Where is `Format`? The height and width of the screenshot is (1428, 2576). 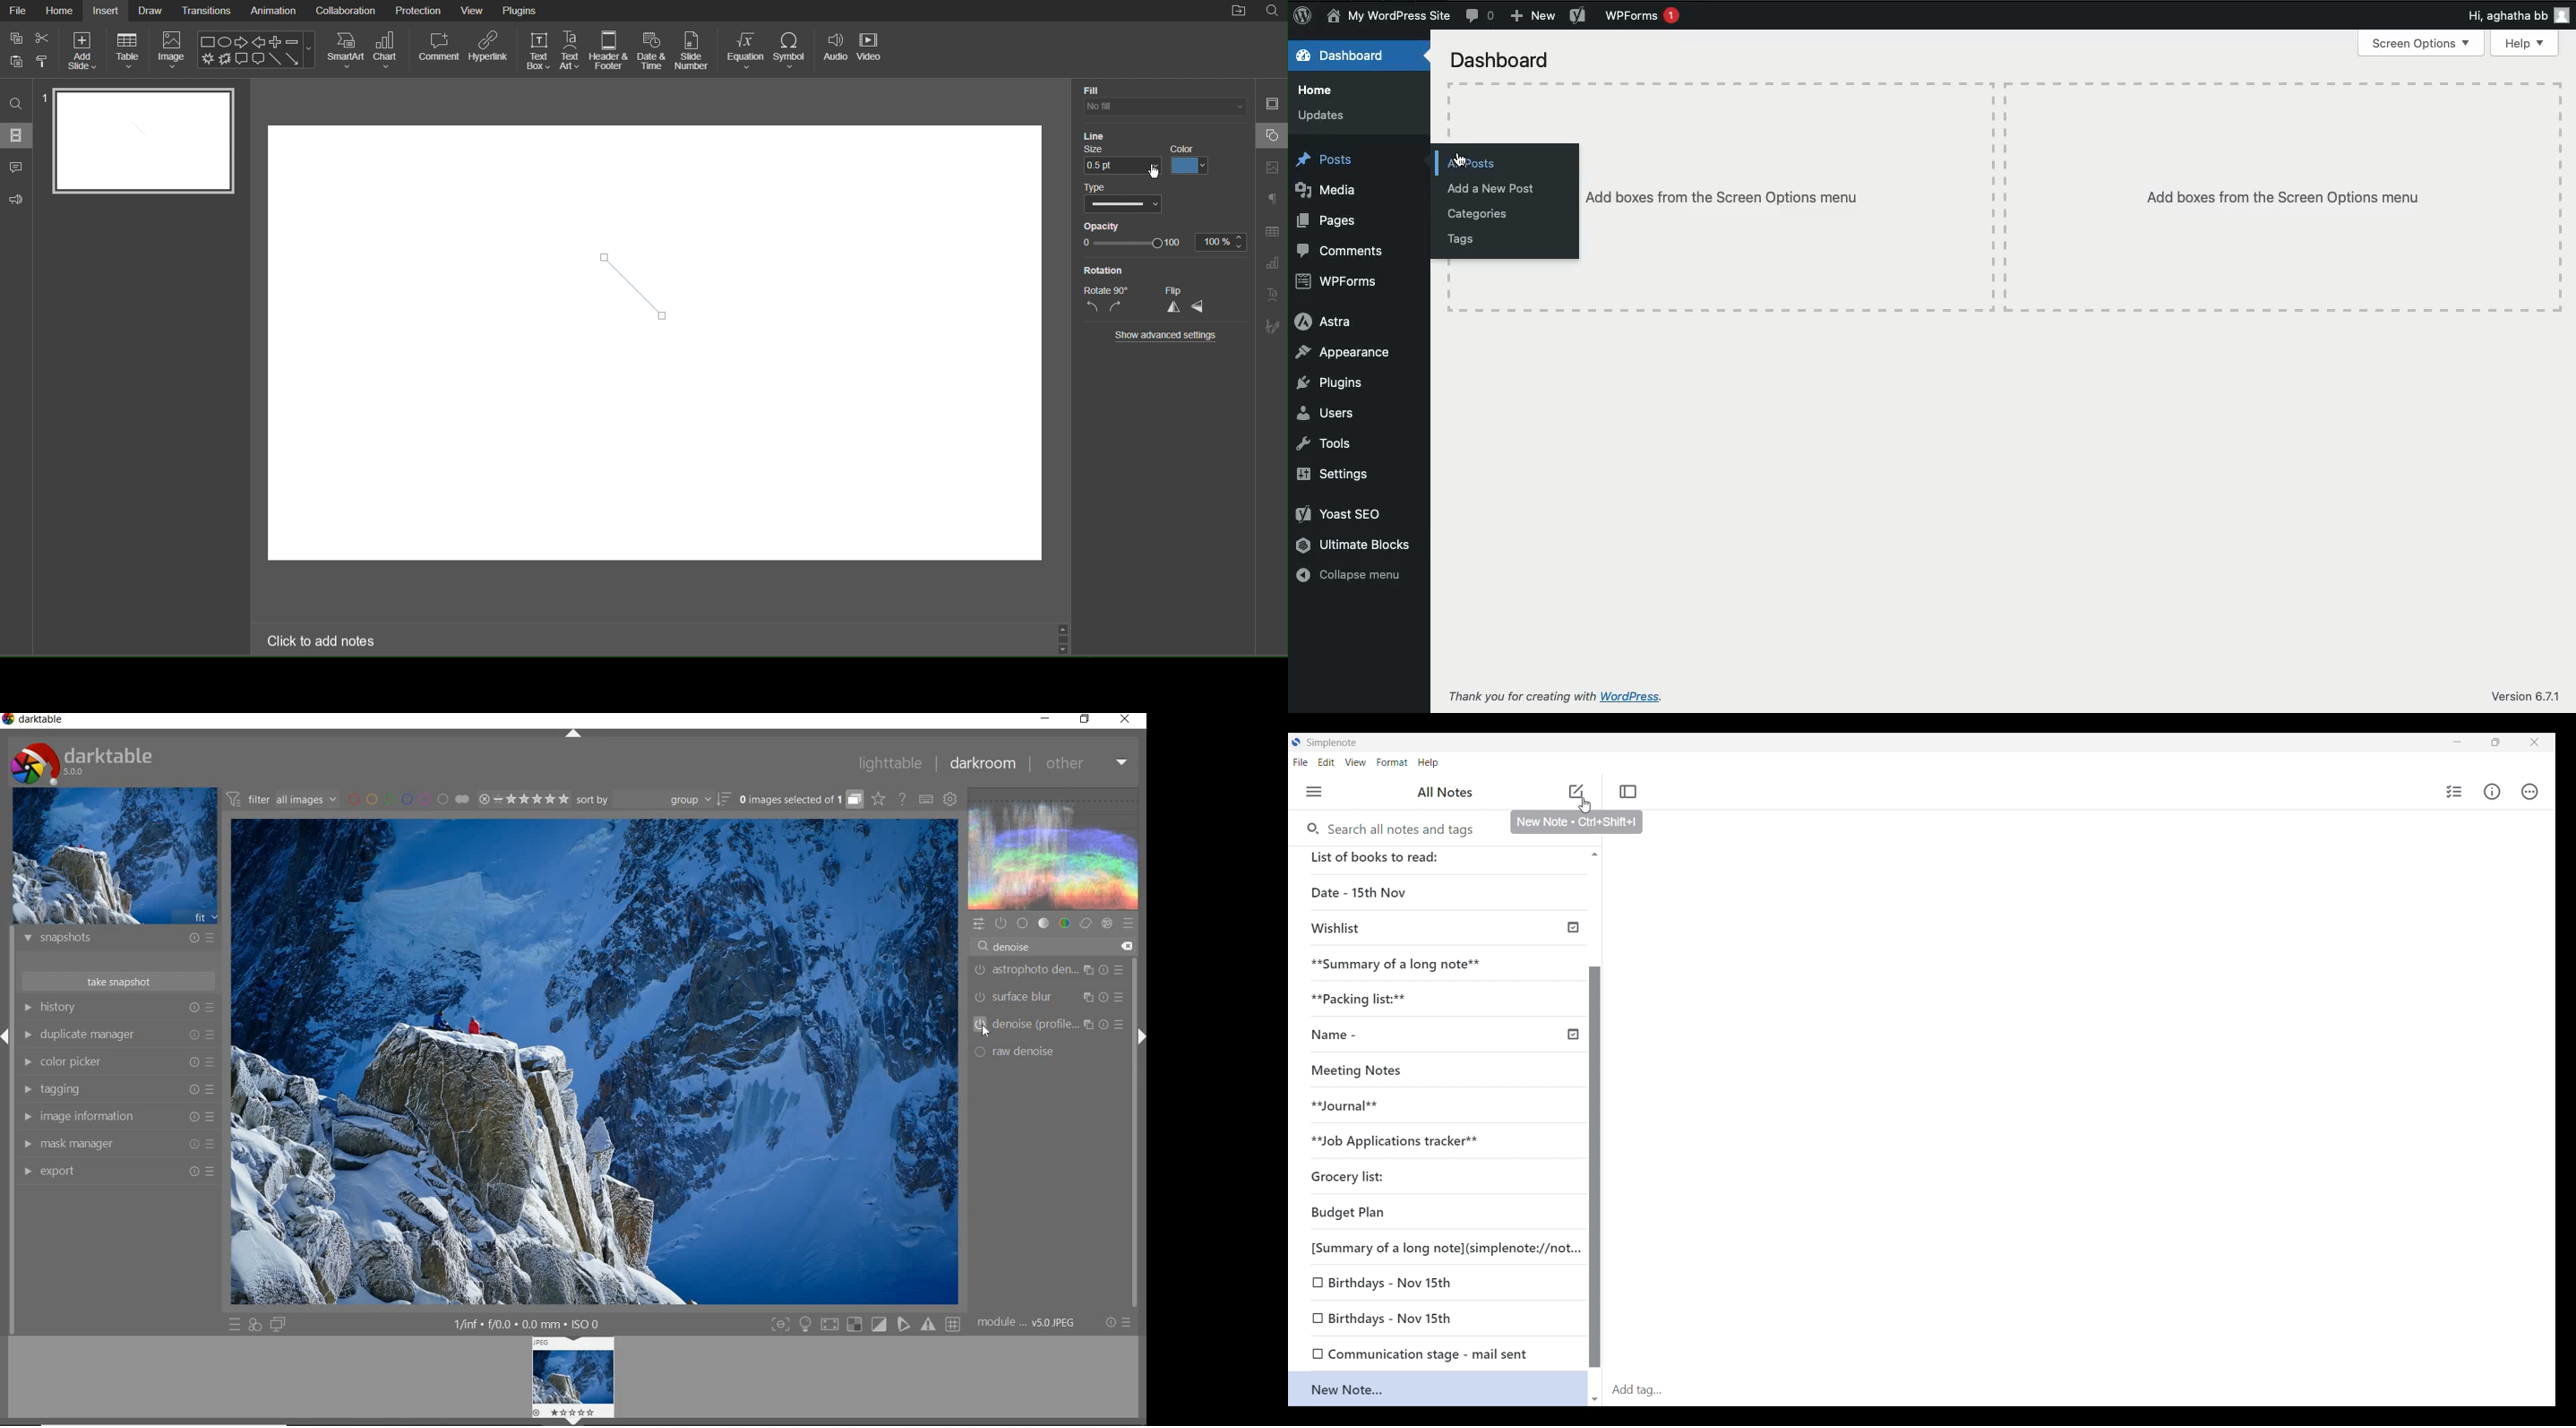 Format is located at coordinates (1392, 762).